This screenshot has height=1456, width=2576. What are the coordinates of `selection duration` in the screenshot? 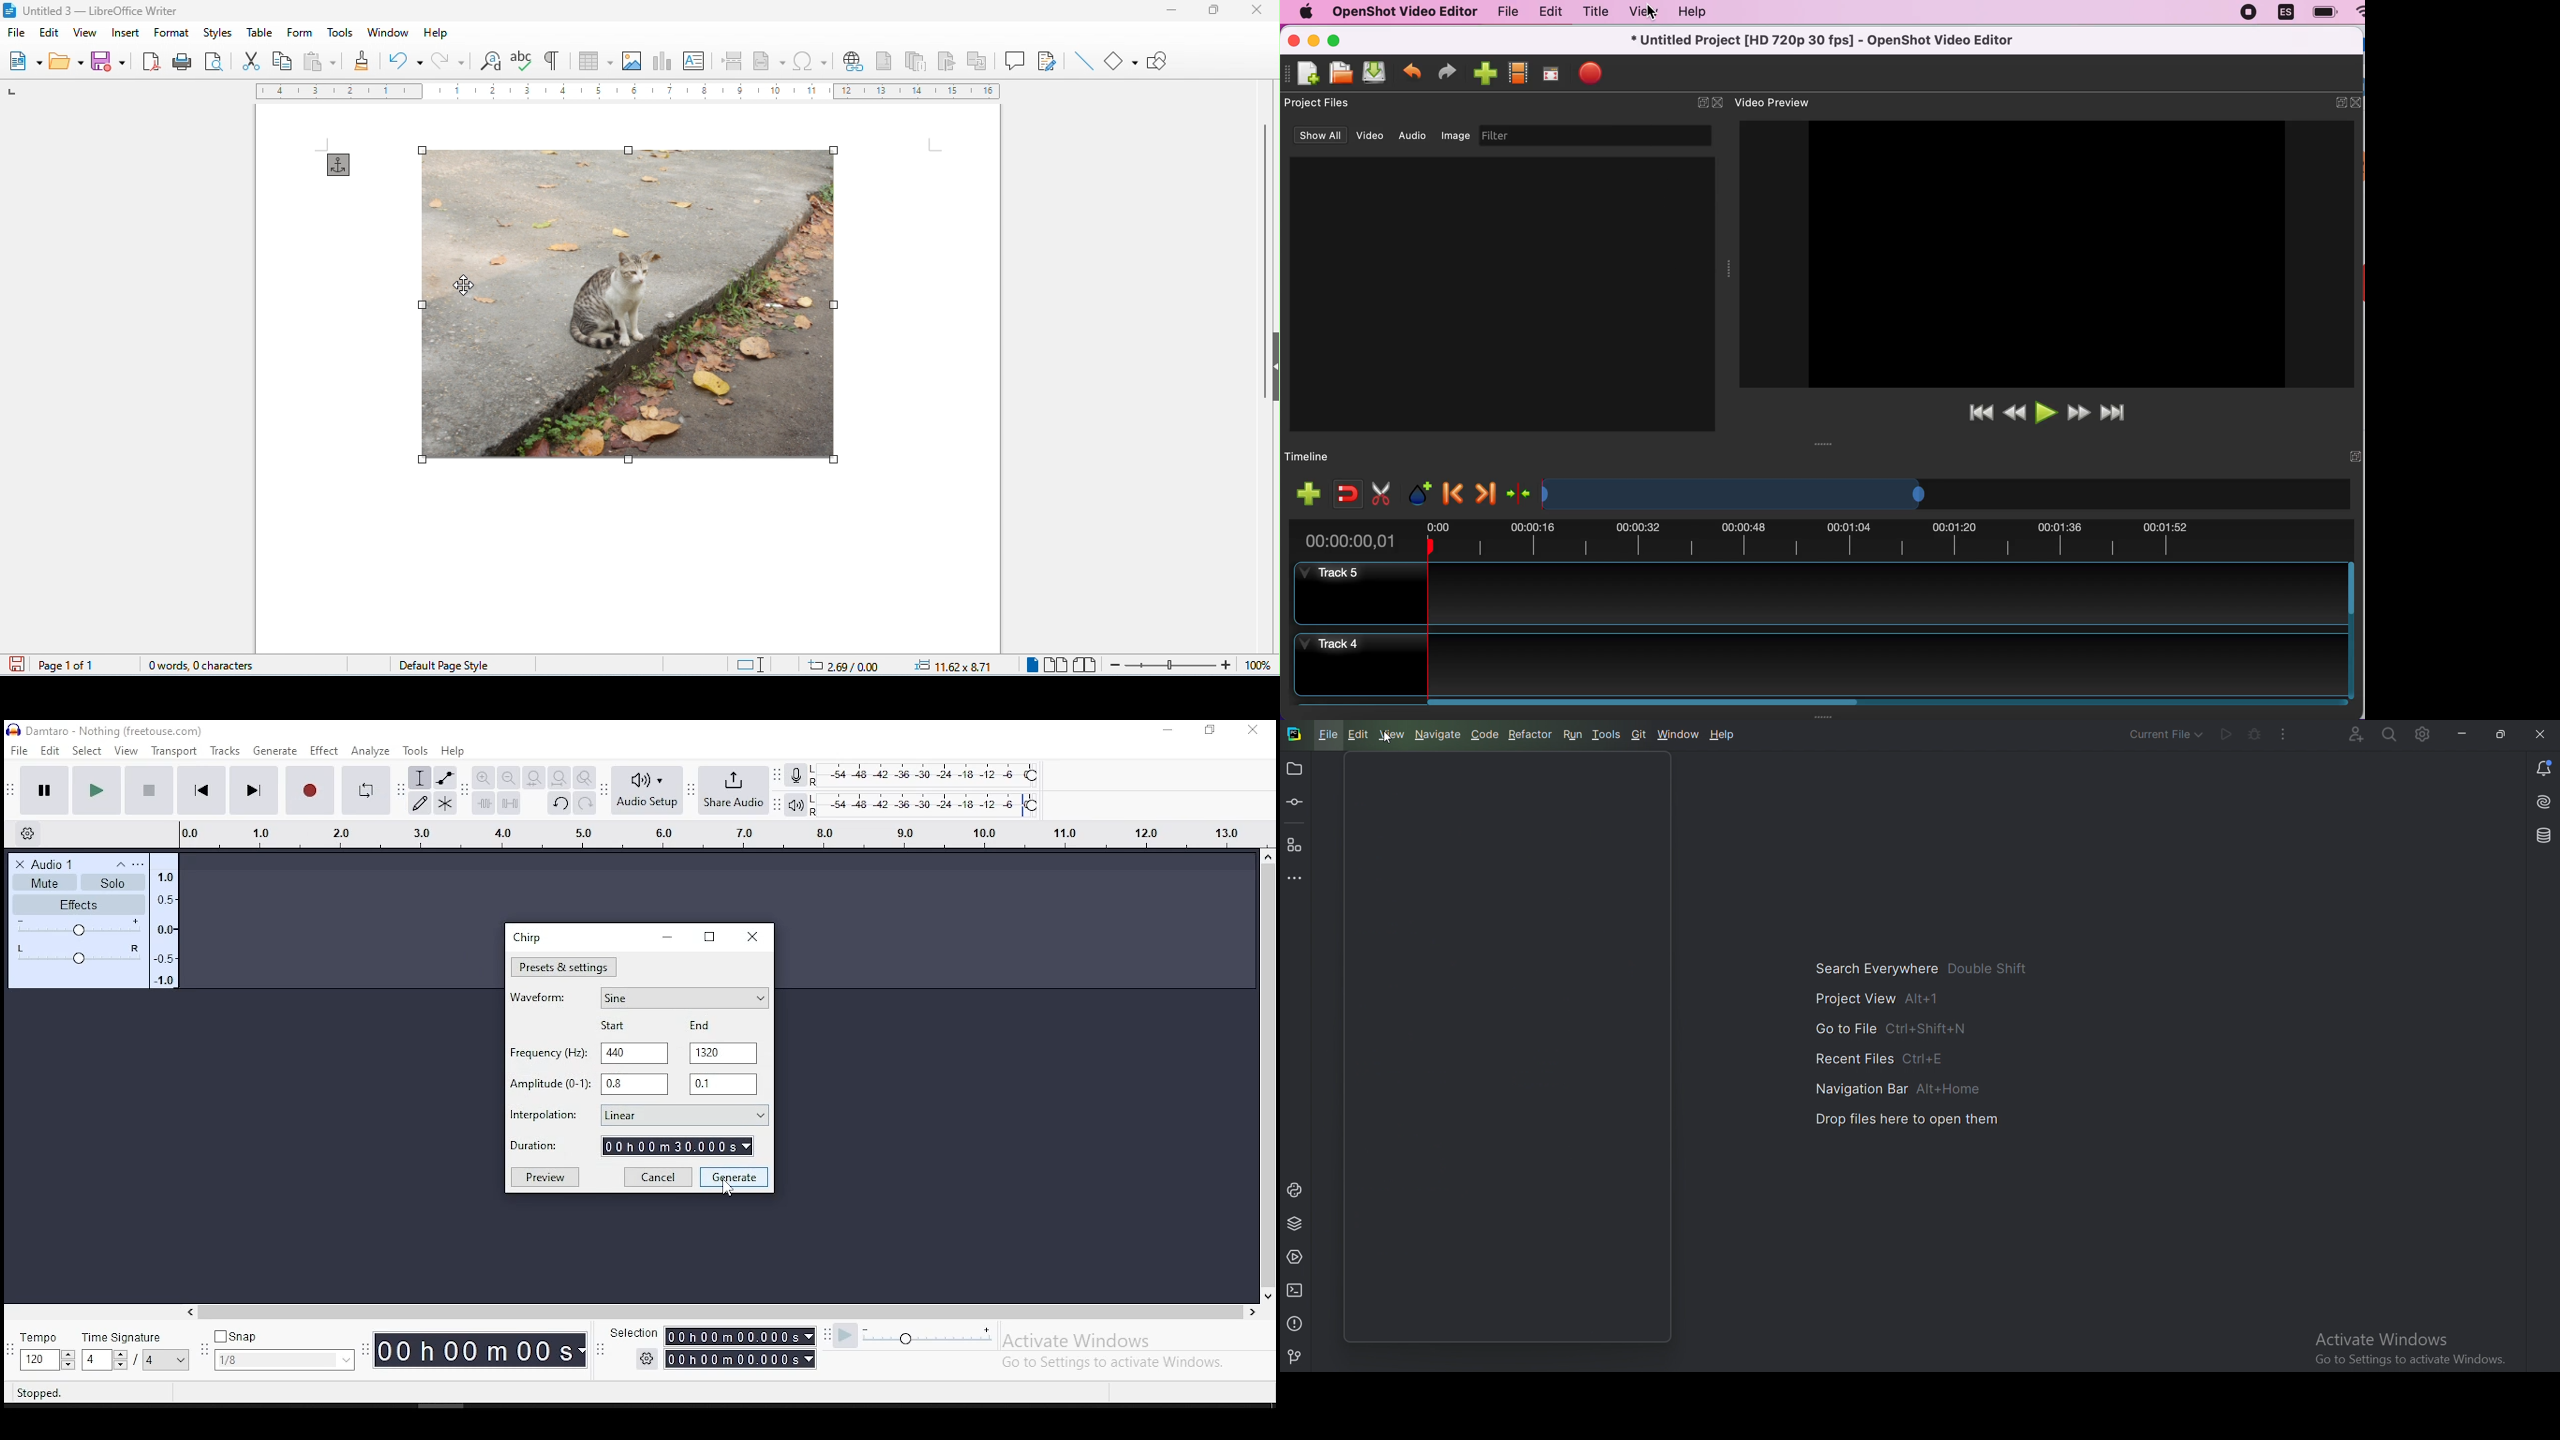 It's located at (745, 1345).